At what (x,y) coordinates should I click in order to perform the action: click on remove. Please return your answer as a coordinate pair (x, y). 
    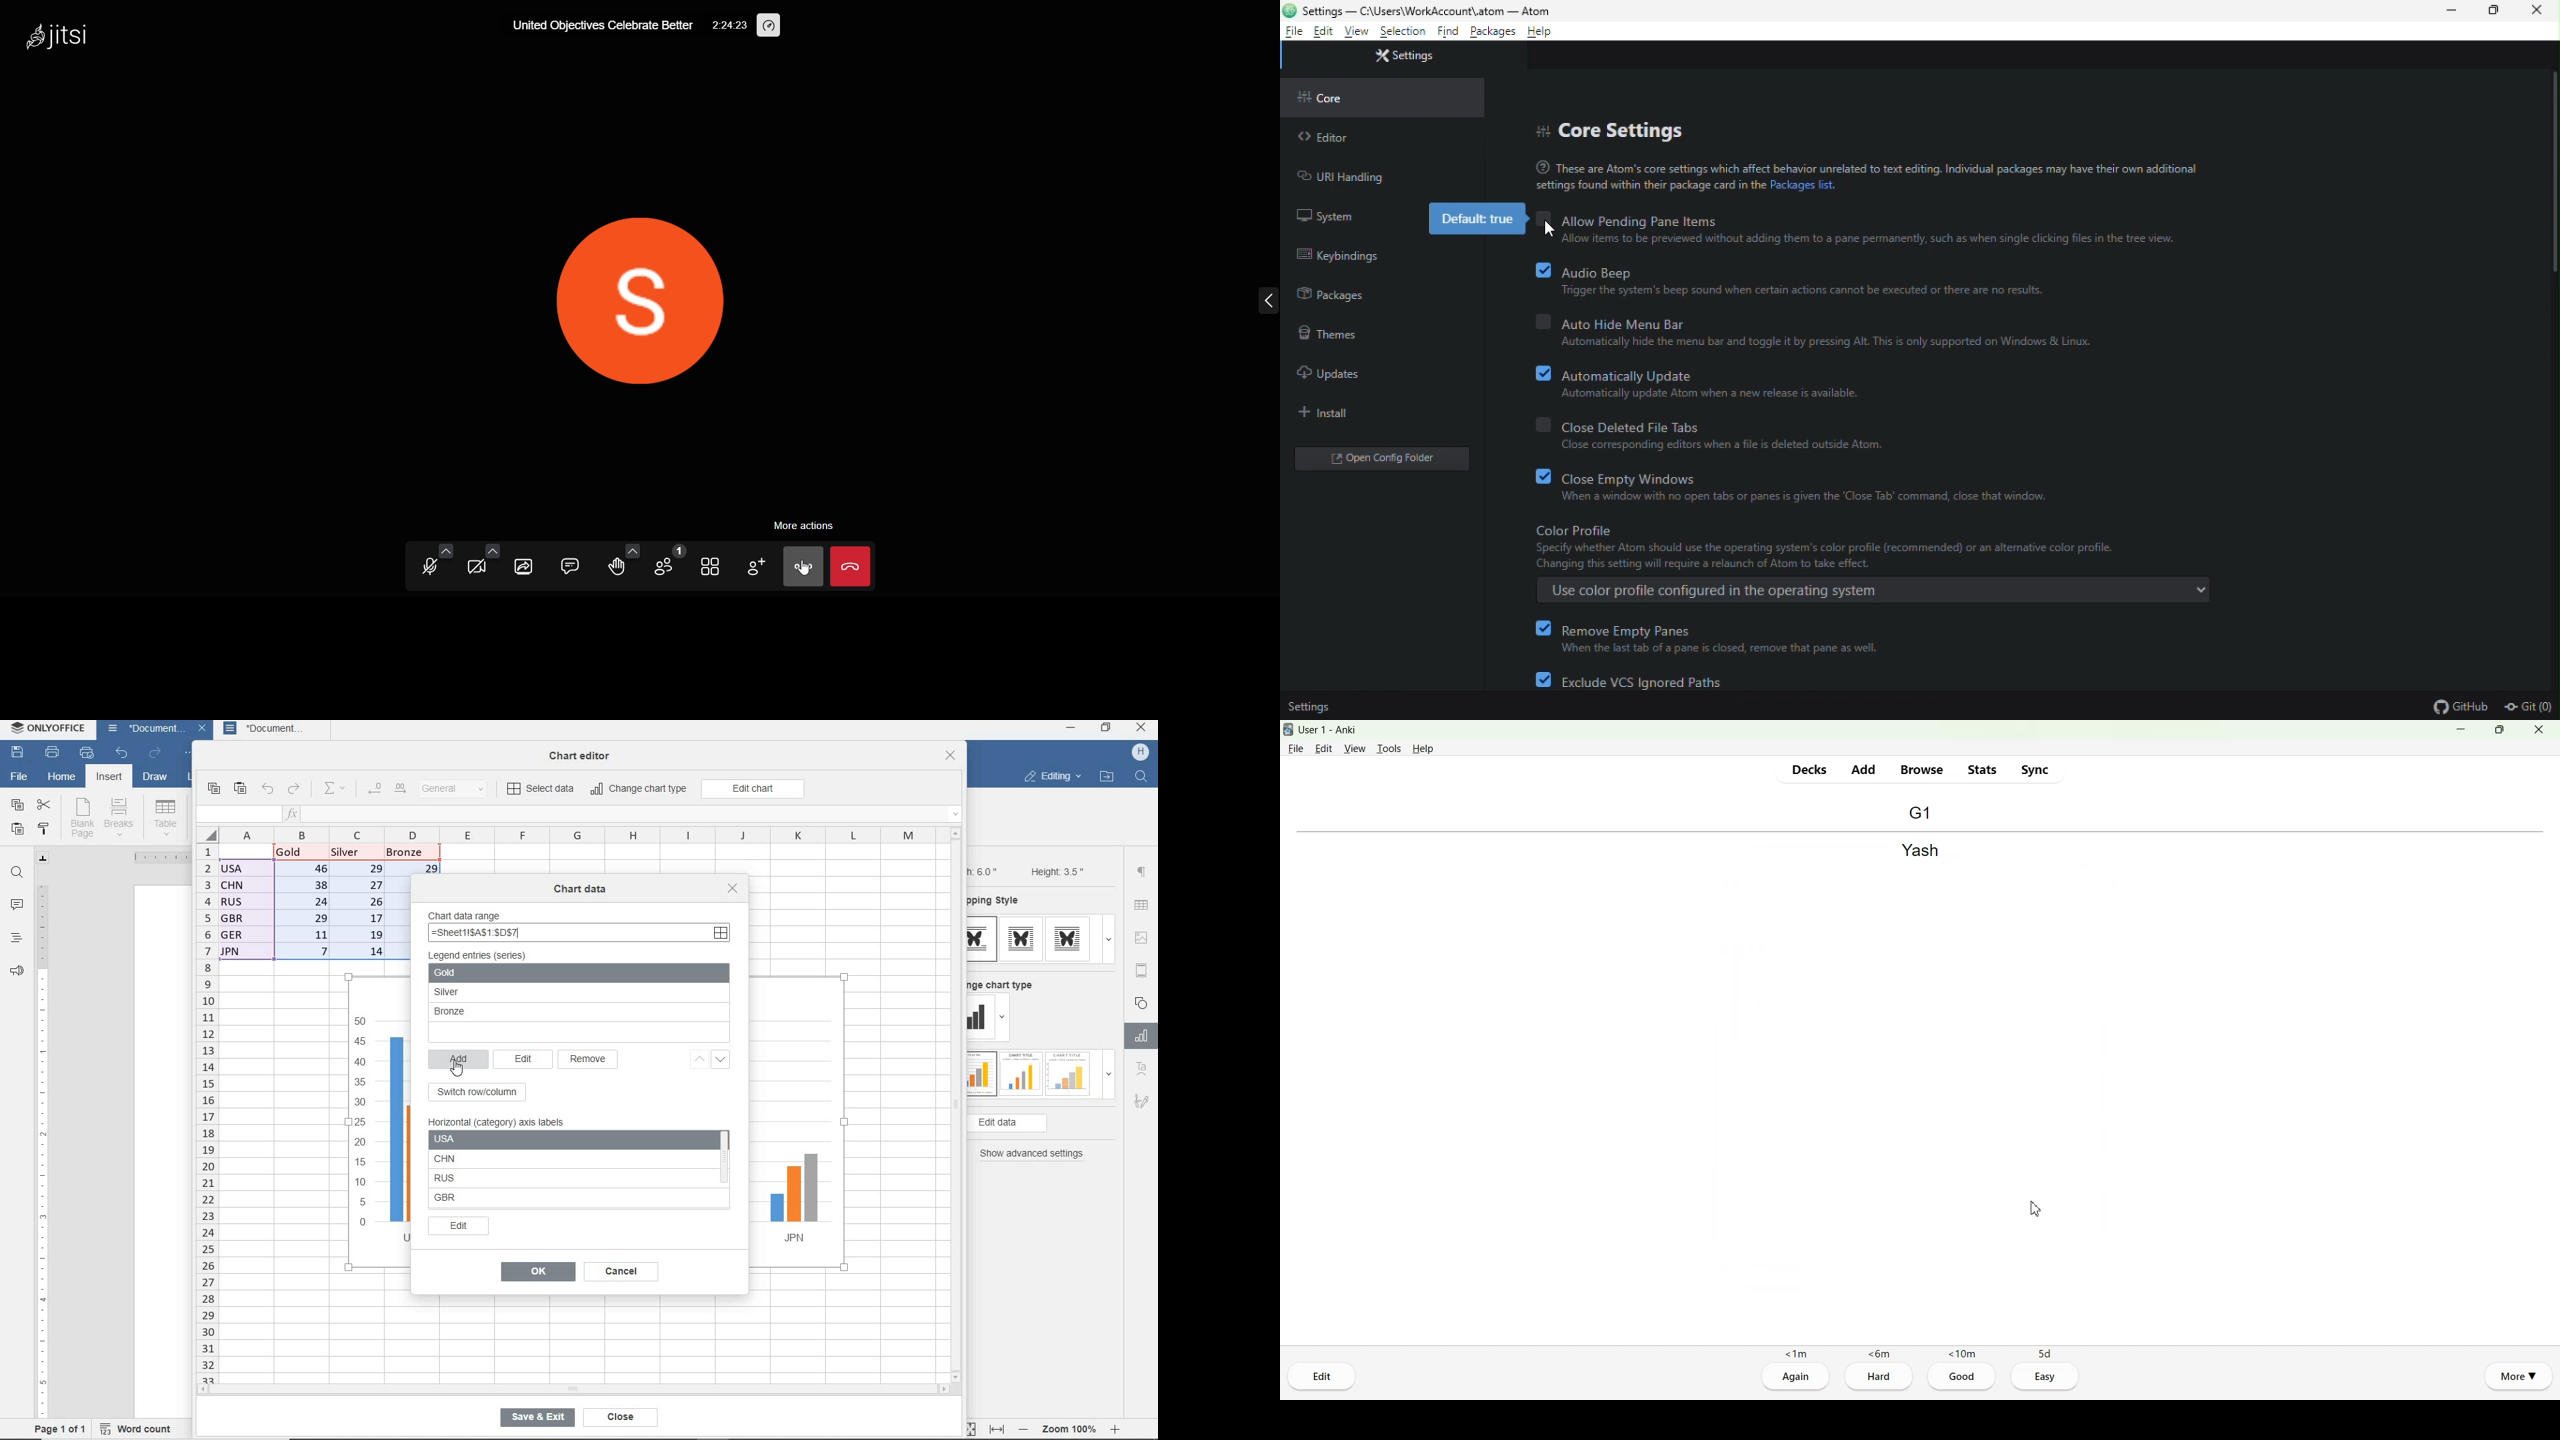
    Looking at the image, I should click on (590, 1060).